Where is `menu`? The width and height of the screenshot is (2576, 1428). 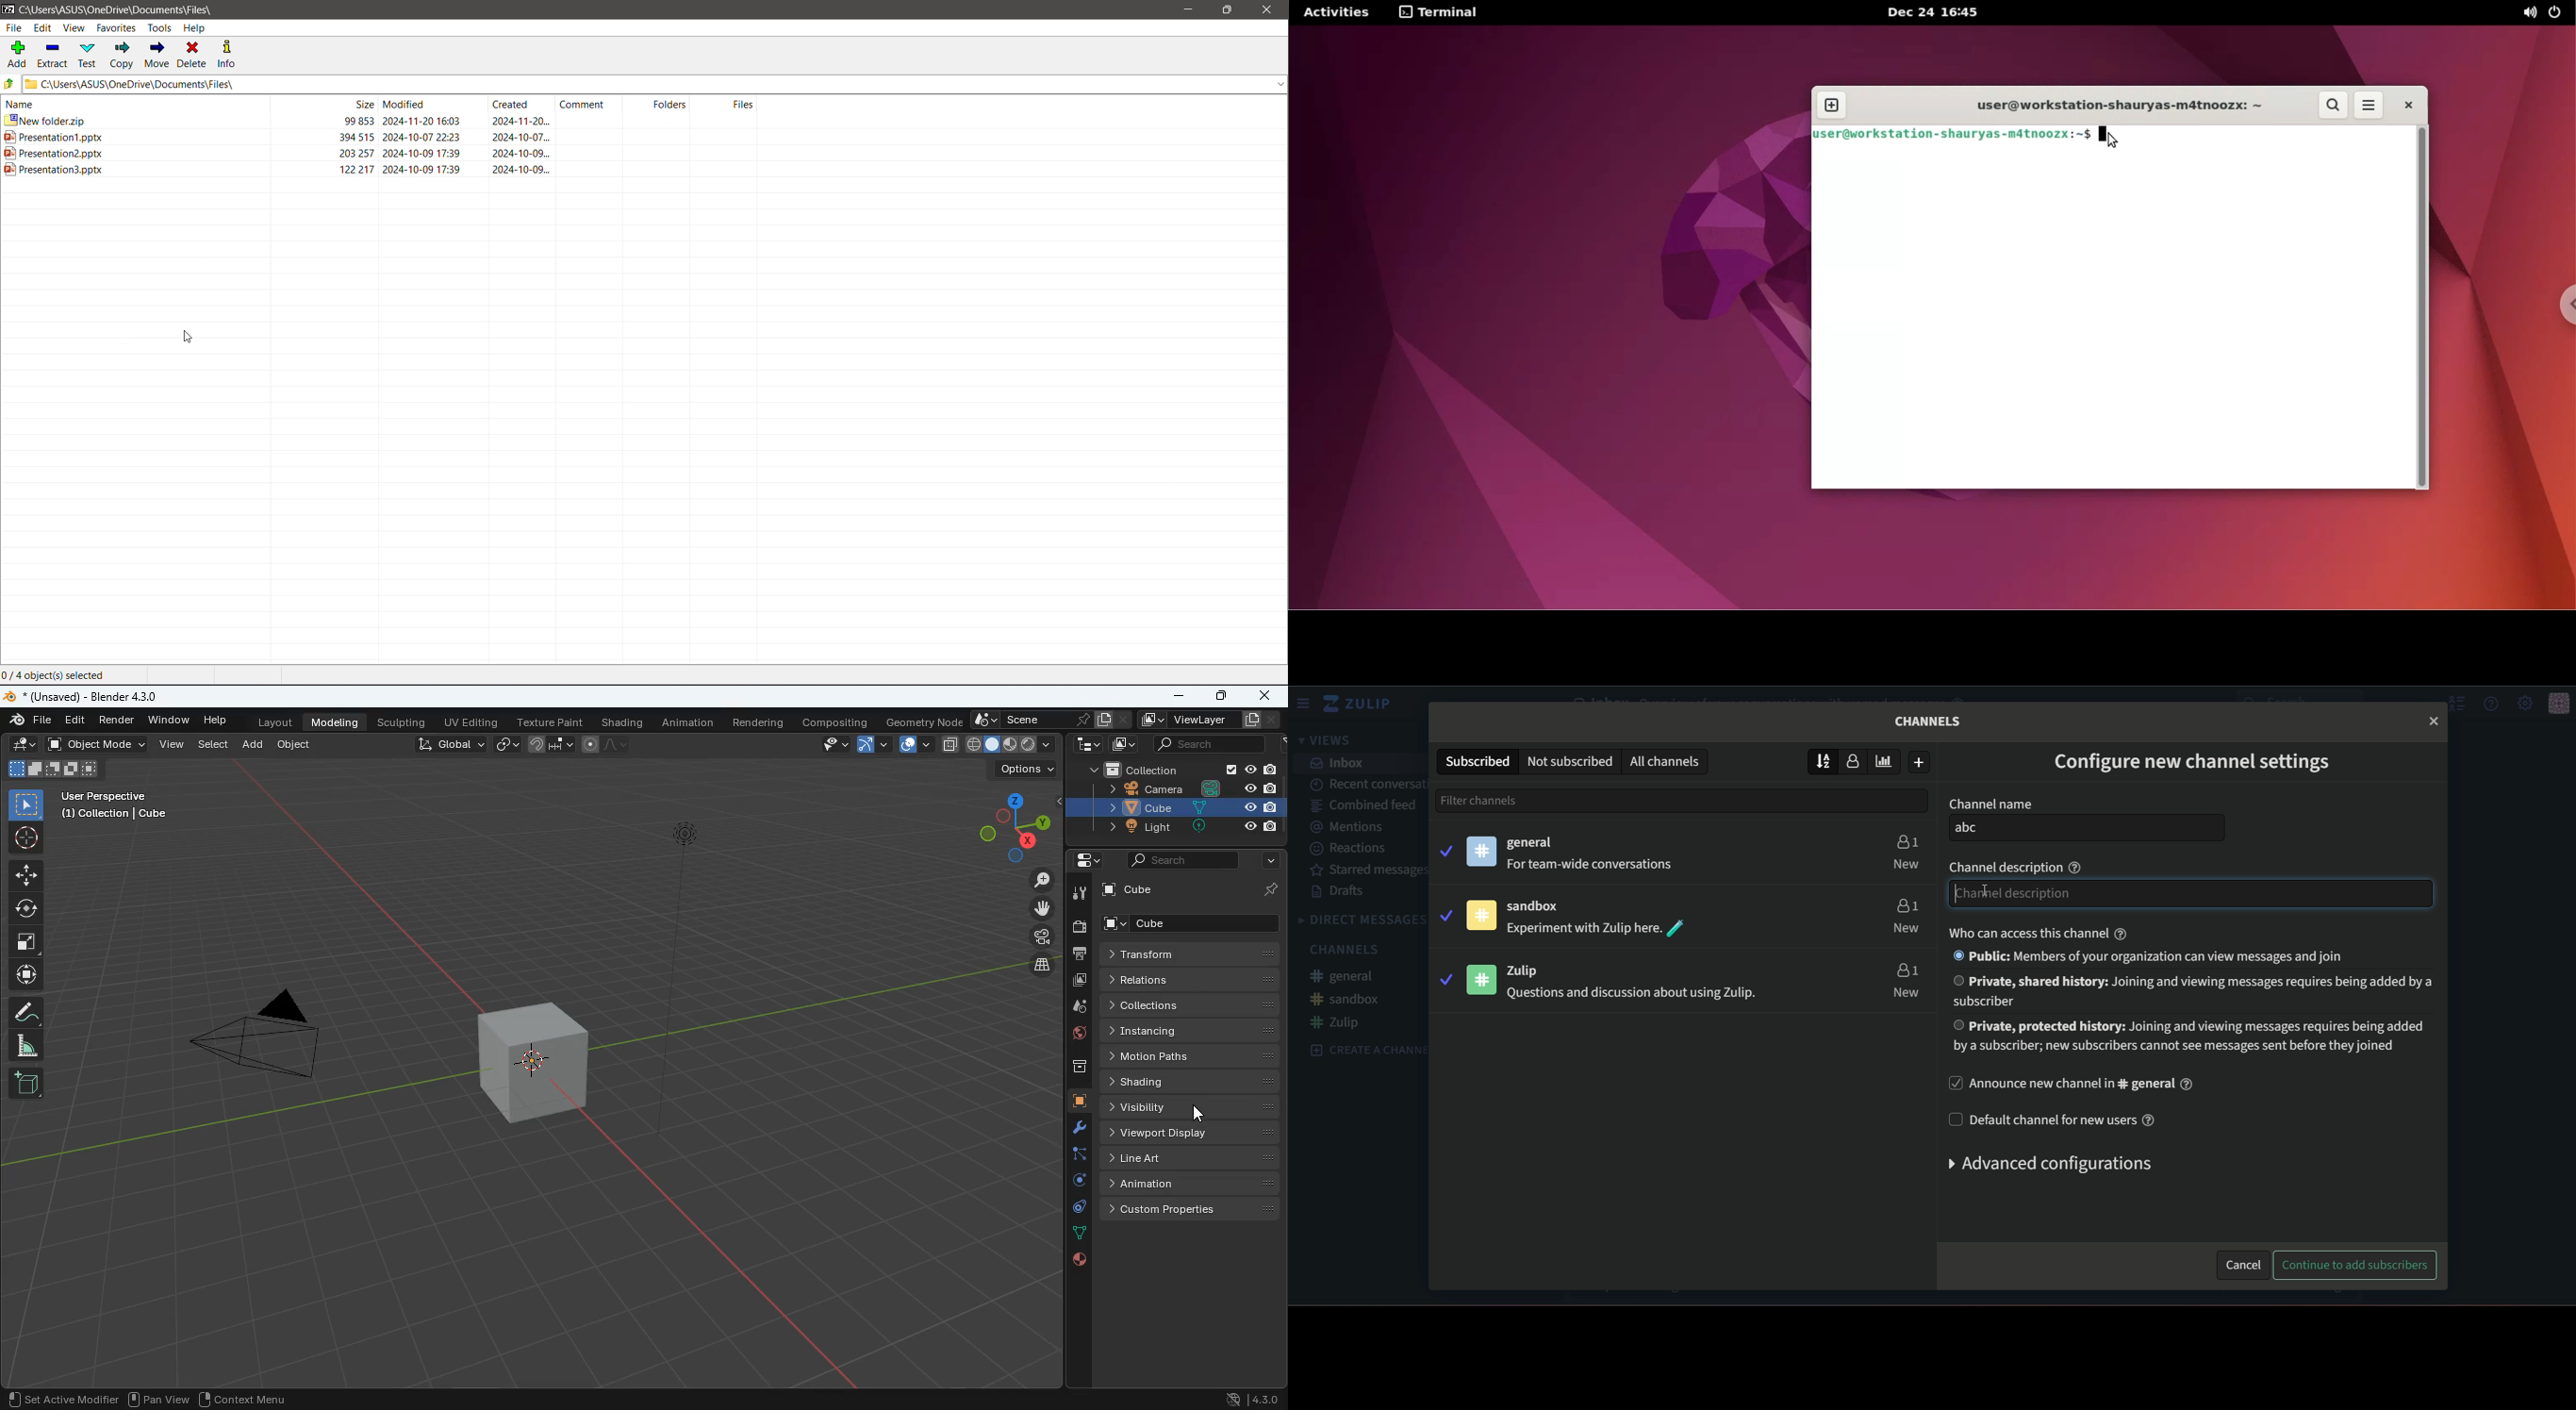
menu is located at coordinates (1305, 703).